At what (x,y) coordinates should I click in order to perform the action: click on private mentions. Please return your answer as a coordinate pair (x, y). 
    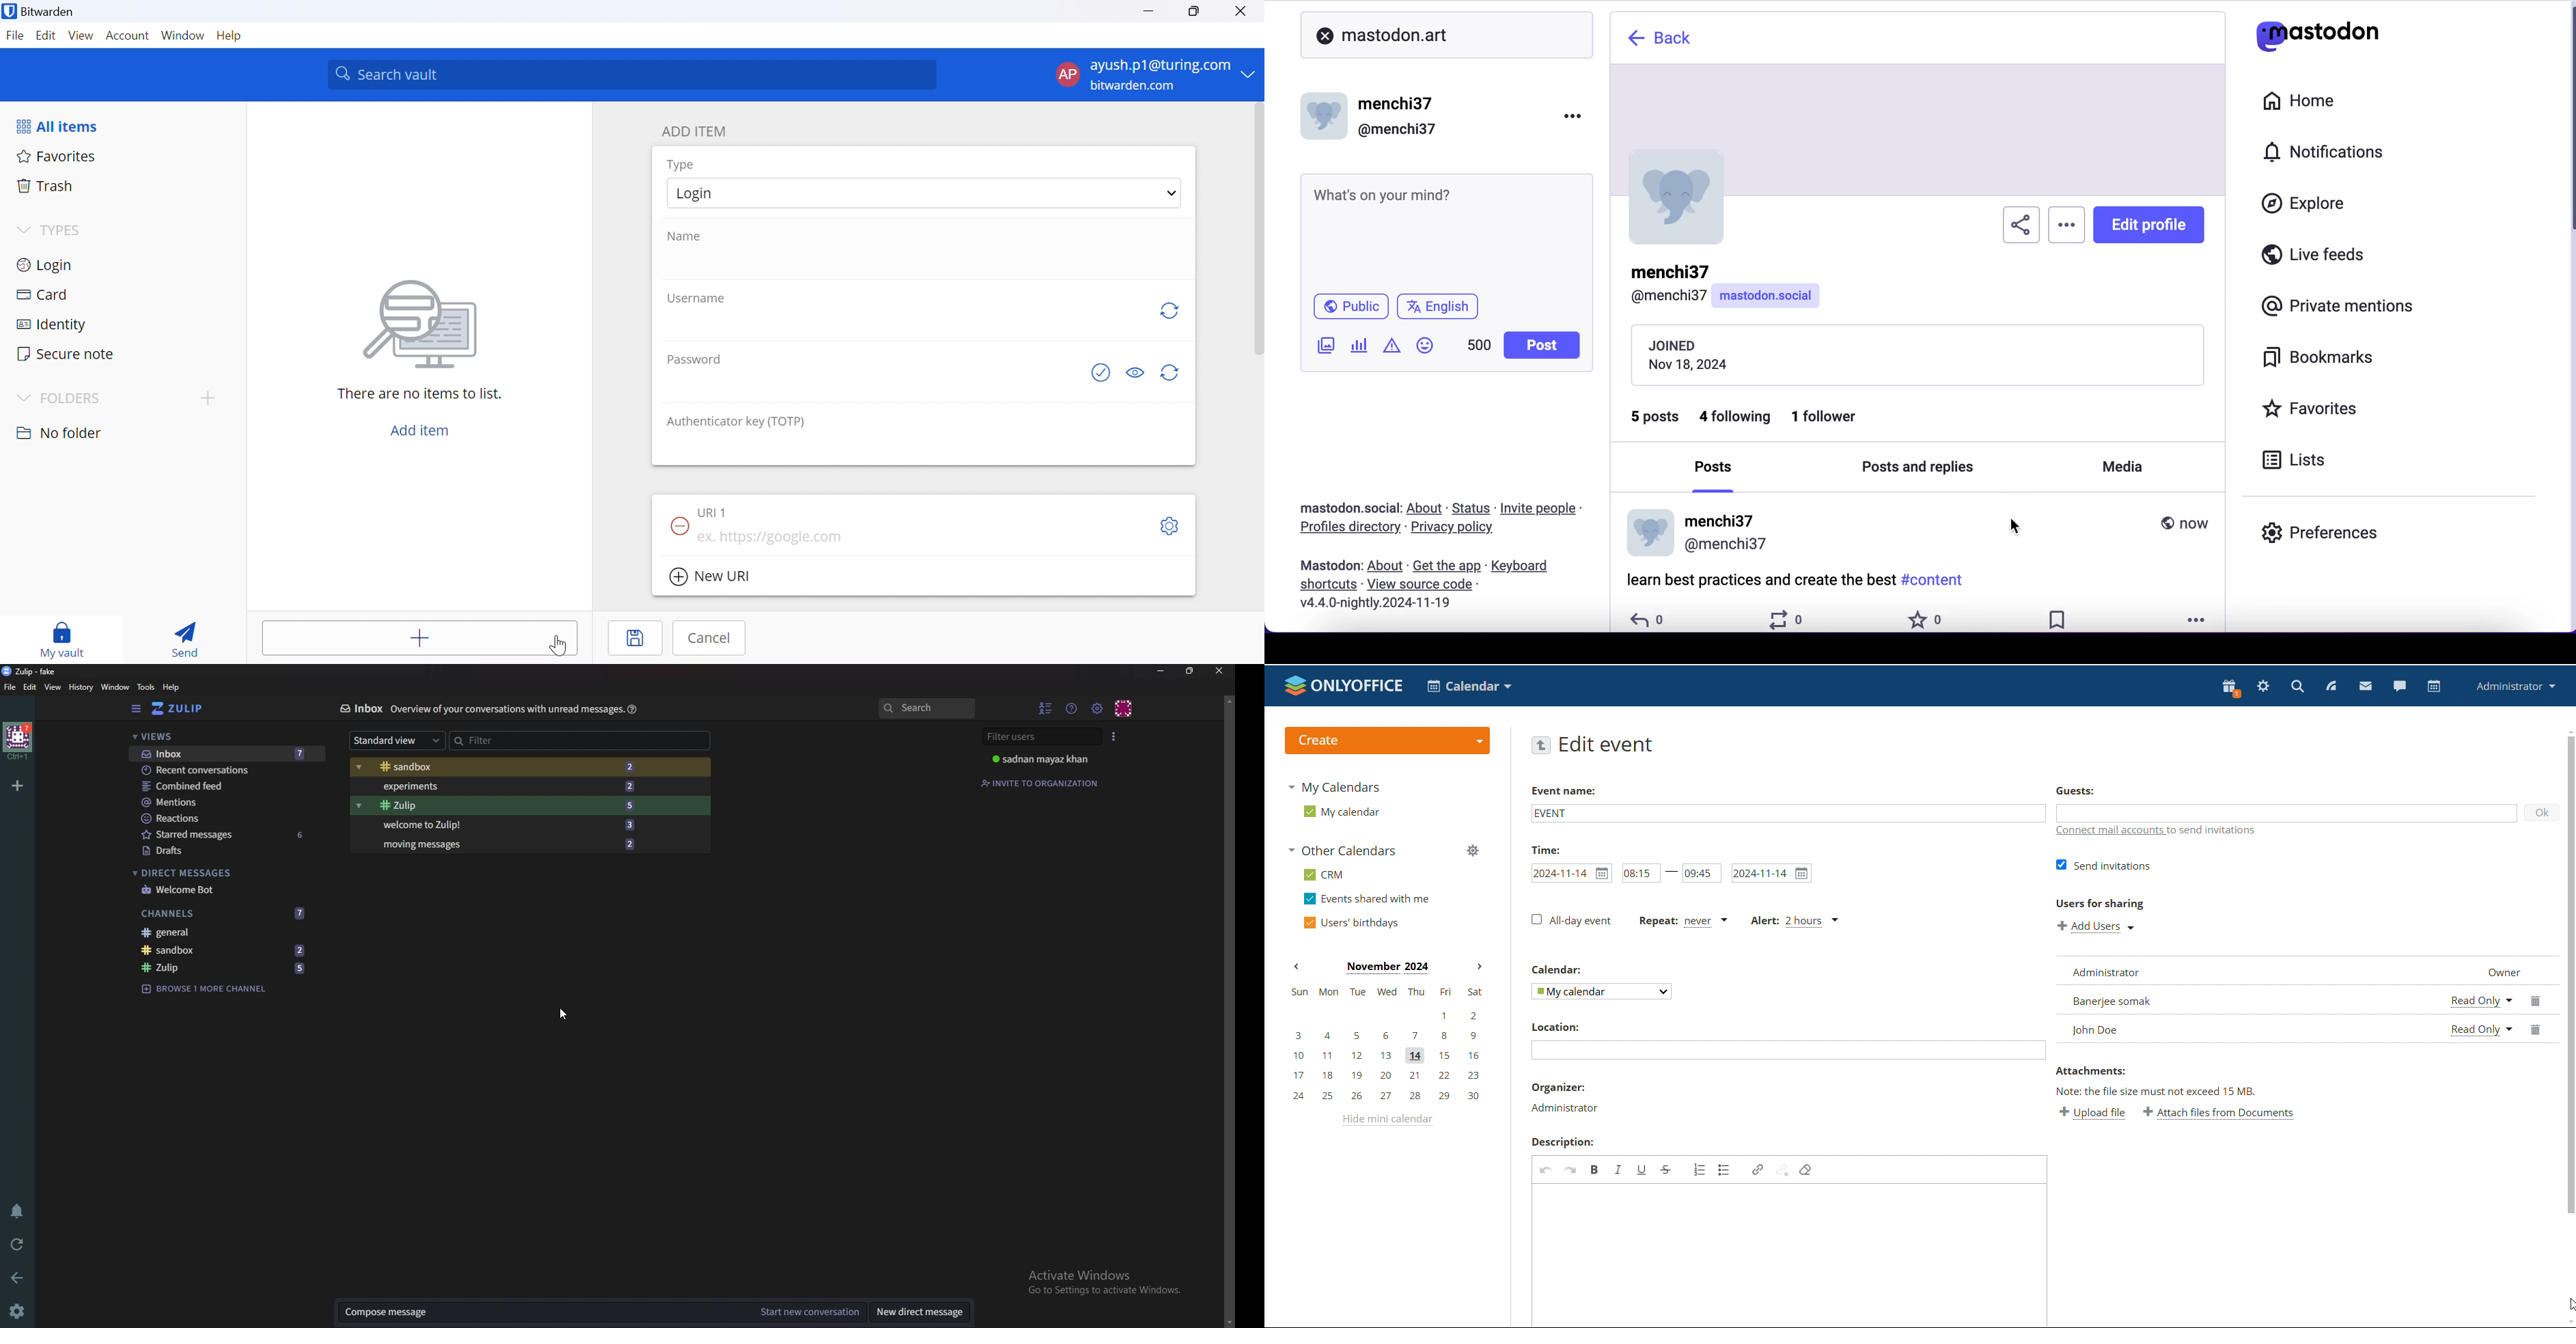
    Looking at the image, I should click on (2334, 307).